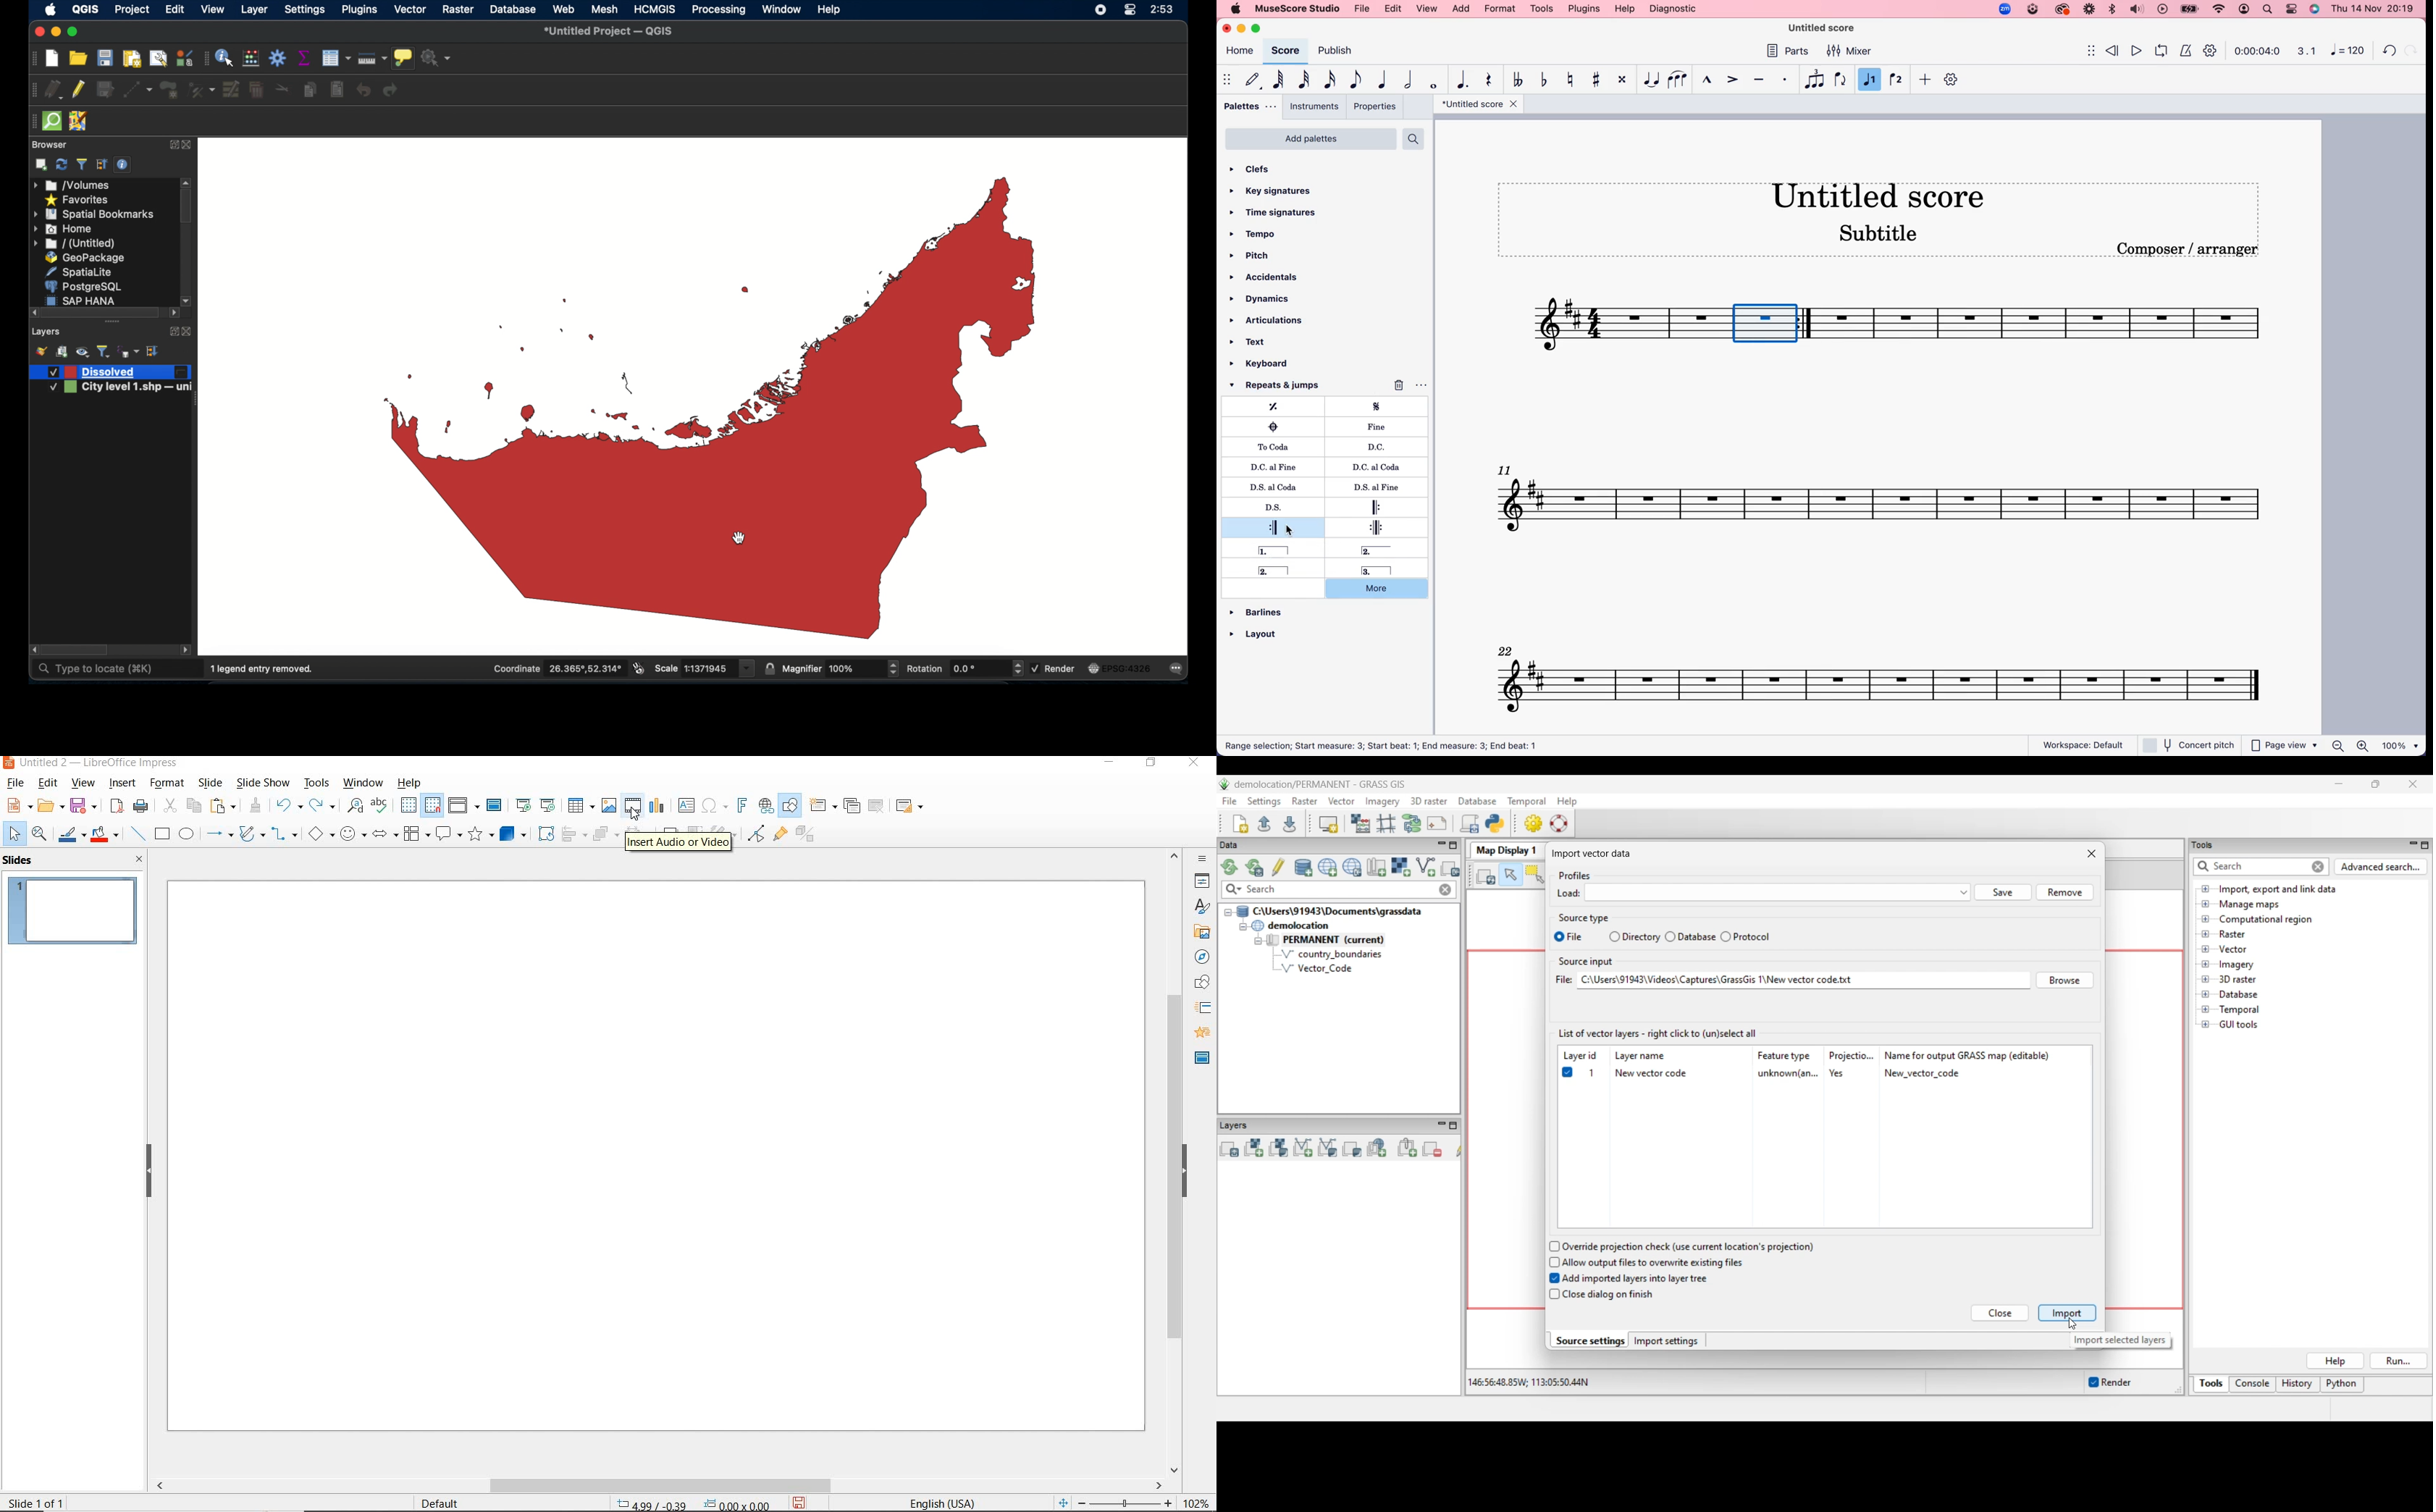 Image resolution: width=2436 pixels, height=1512 pixels. I want to click on favorites, so click(78, 201).